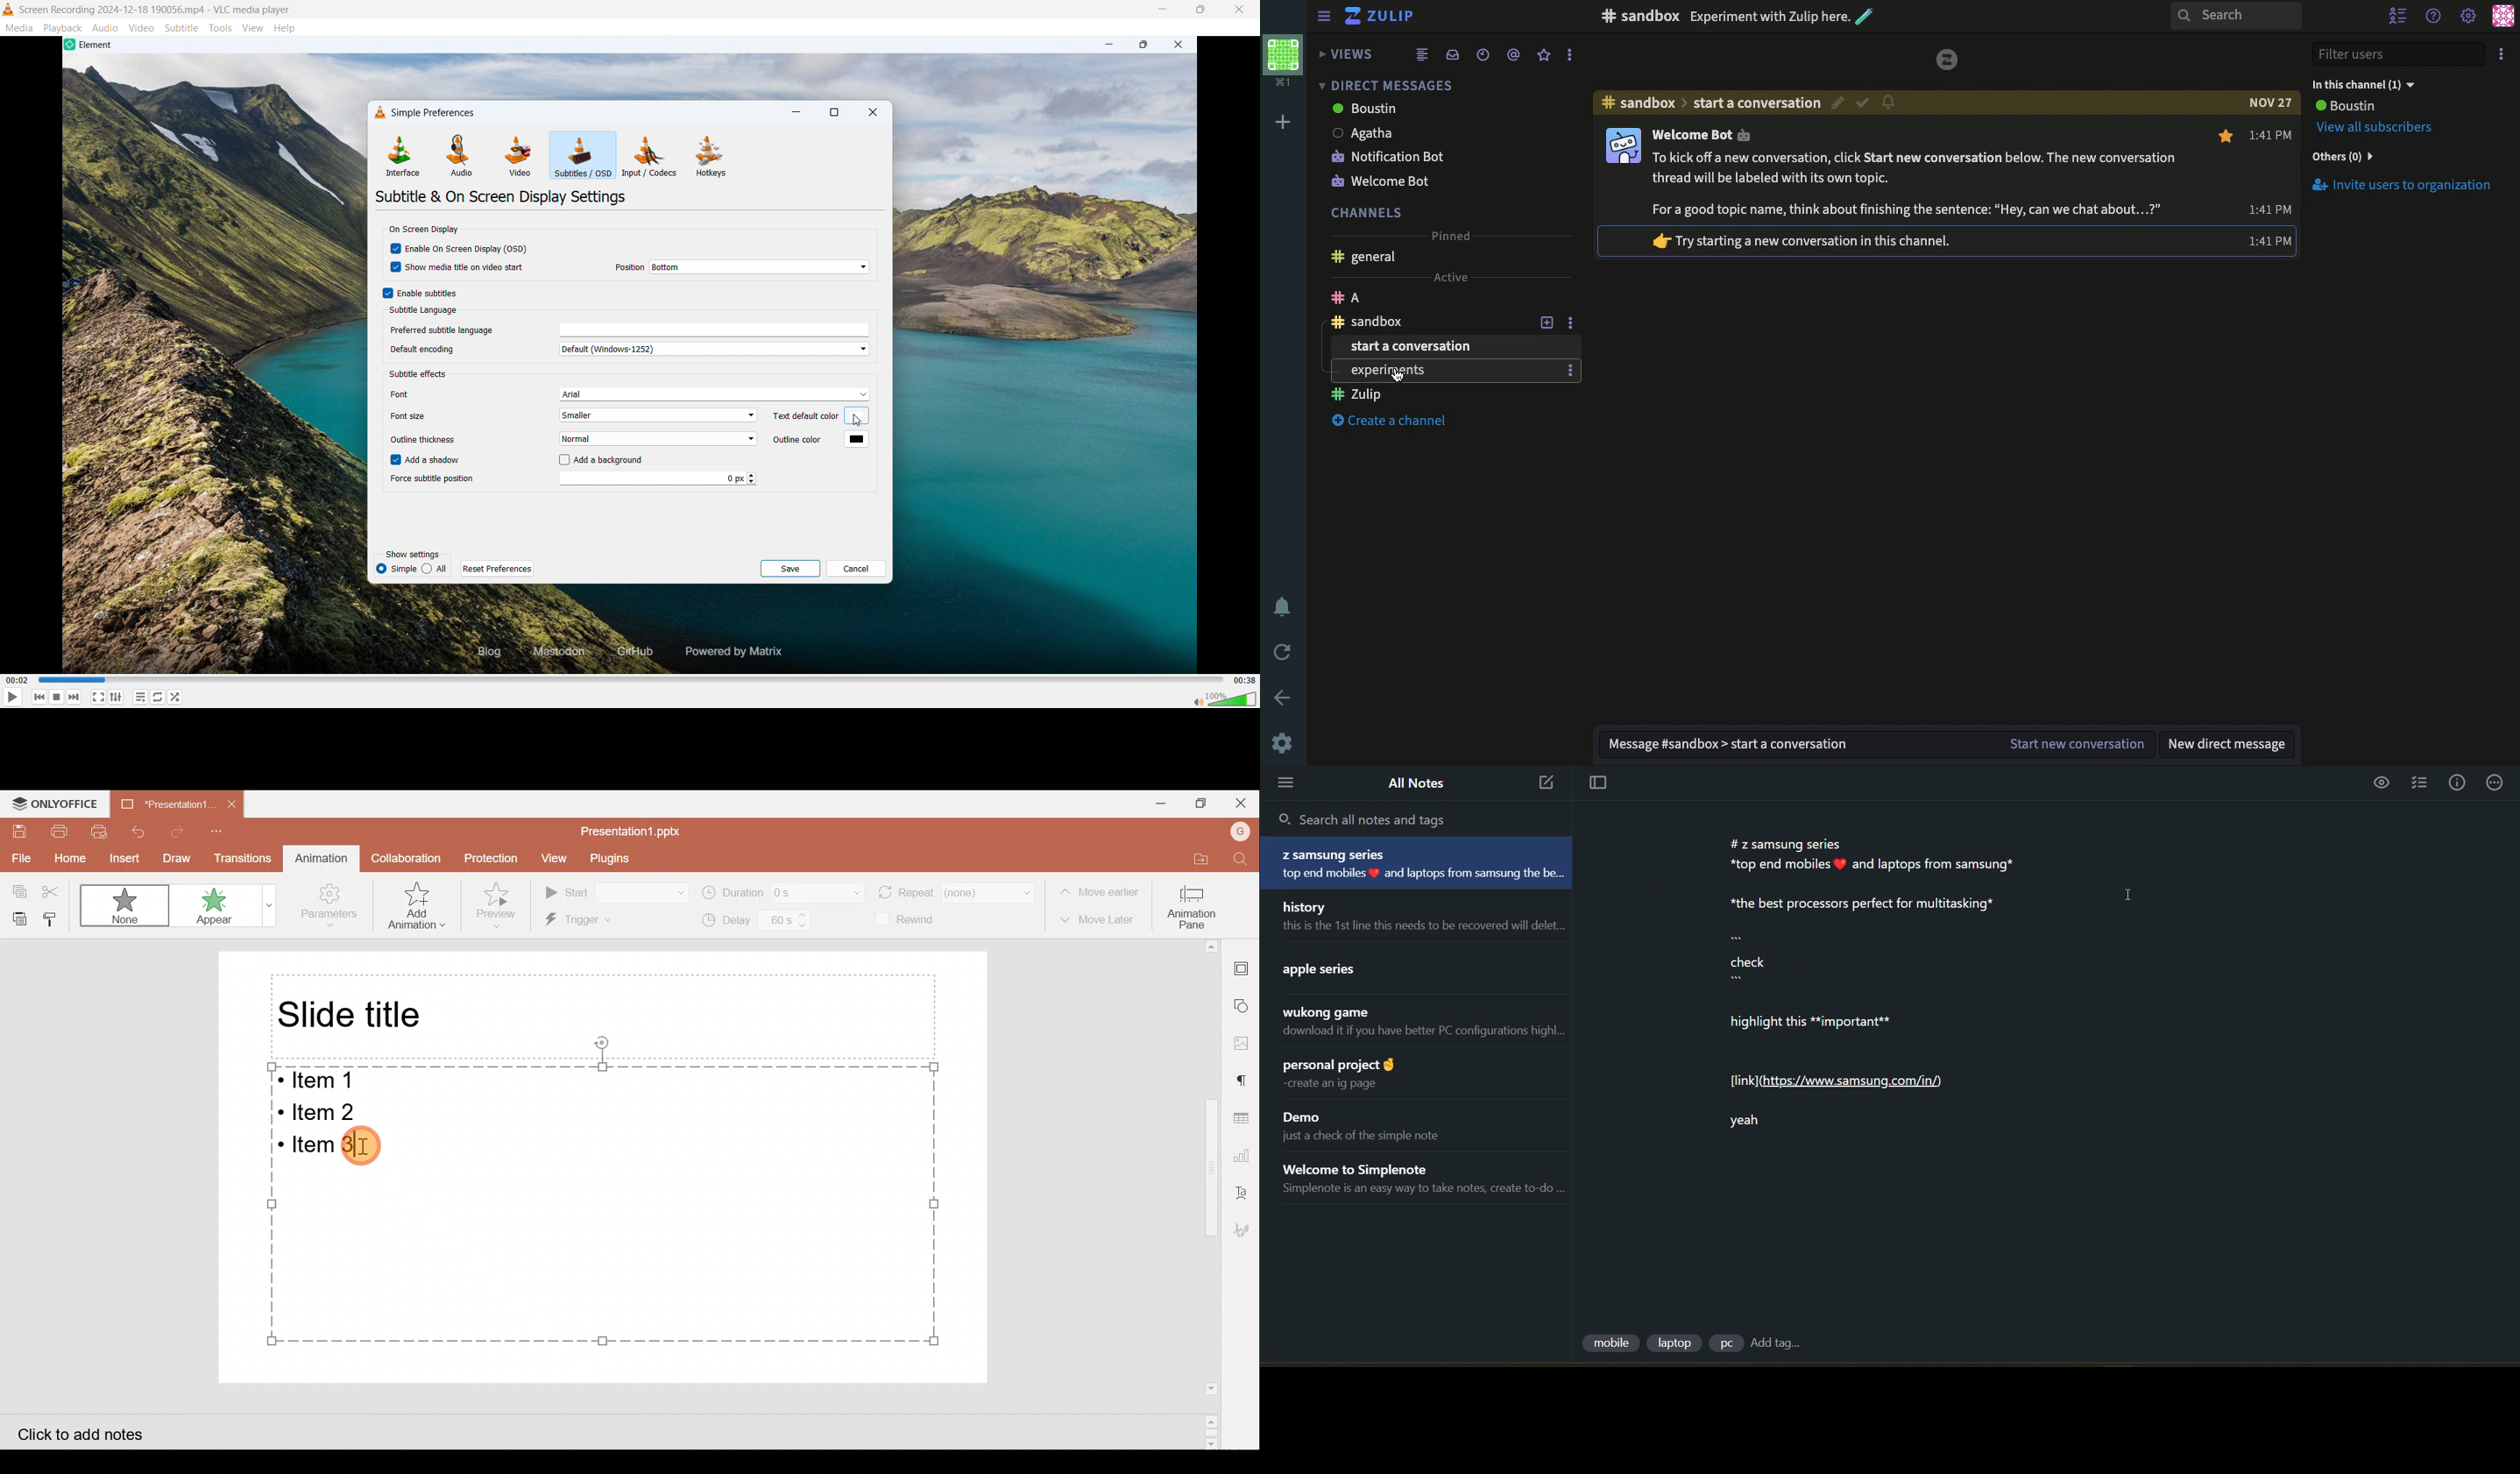 Image resolution: width=2520 pixels, height=1484 pixels. Describe the element at coordinates (631, 266) in the screenshot. I see `position` at that location.